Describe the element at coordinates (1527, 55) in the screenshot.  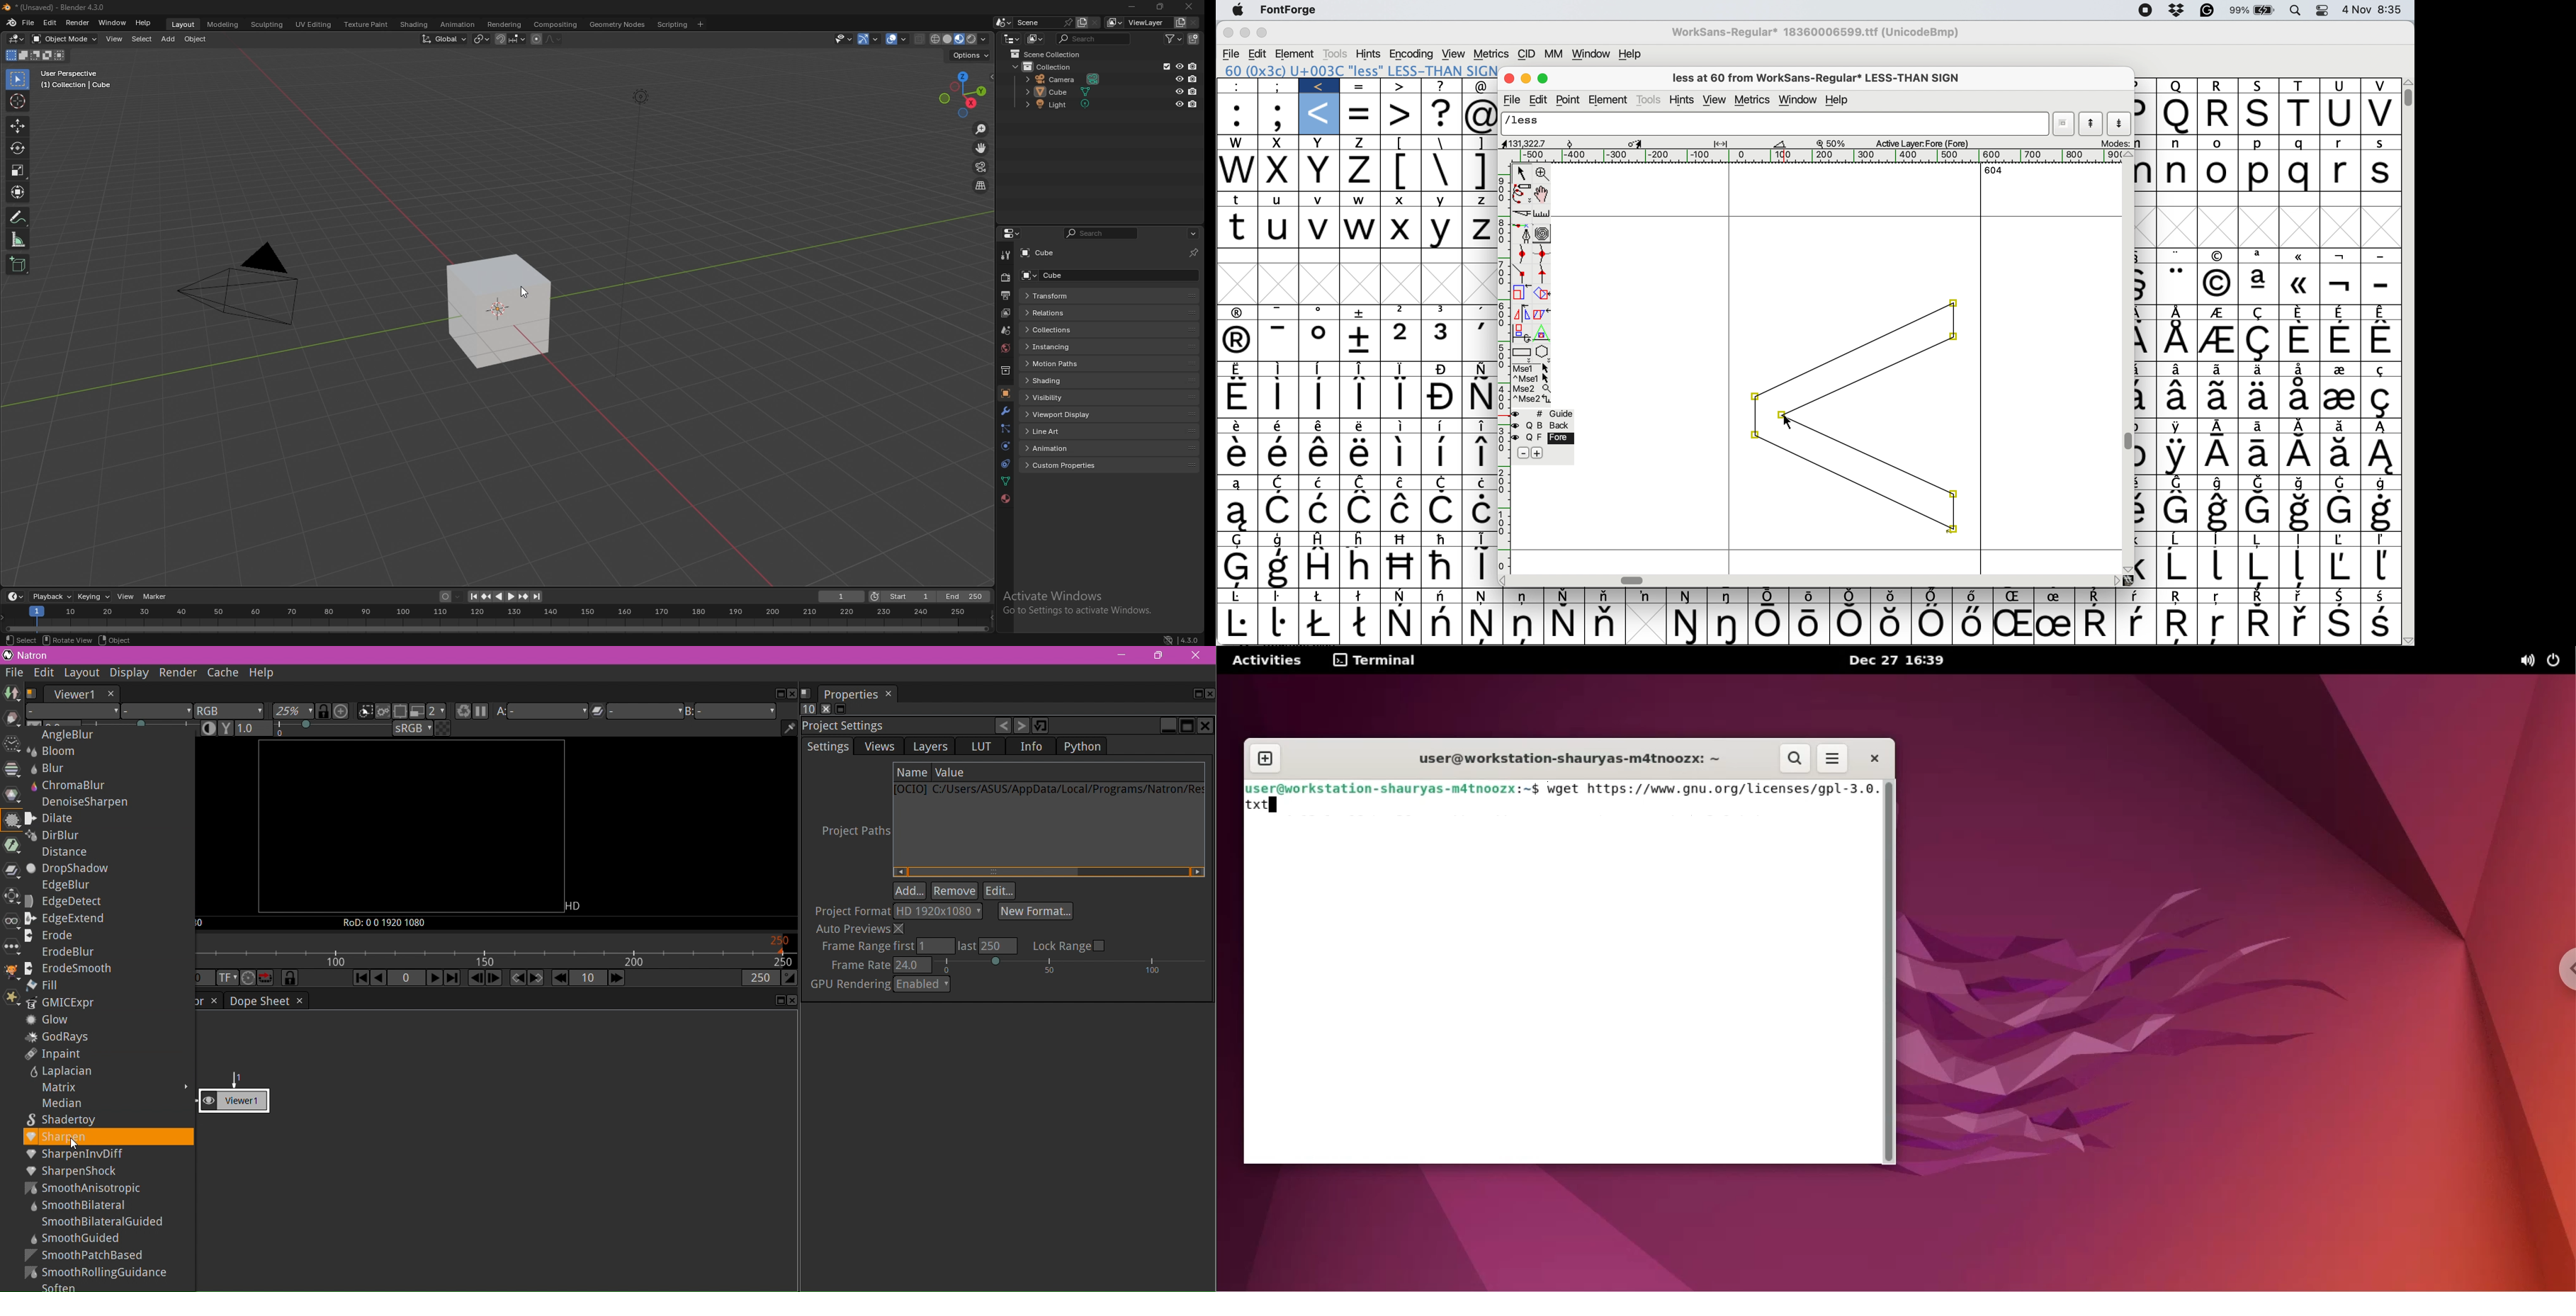
I see `cid` at that location.